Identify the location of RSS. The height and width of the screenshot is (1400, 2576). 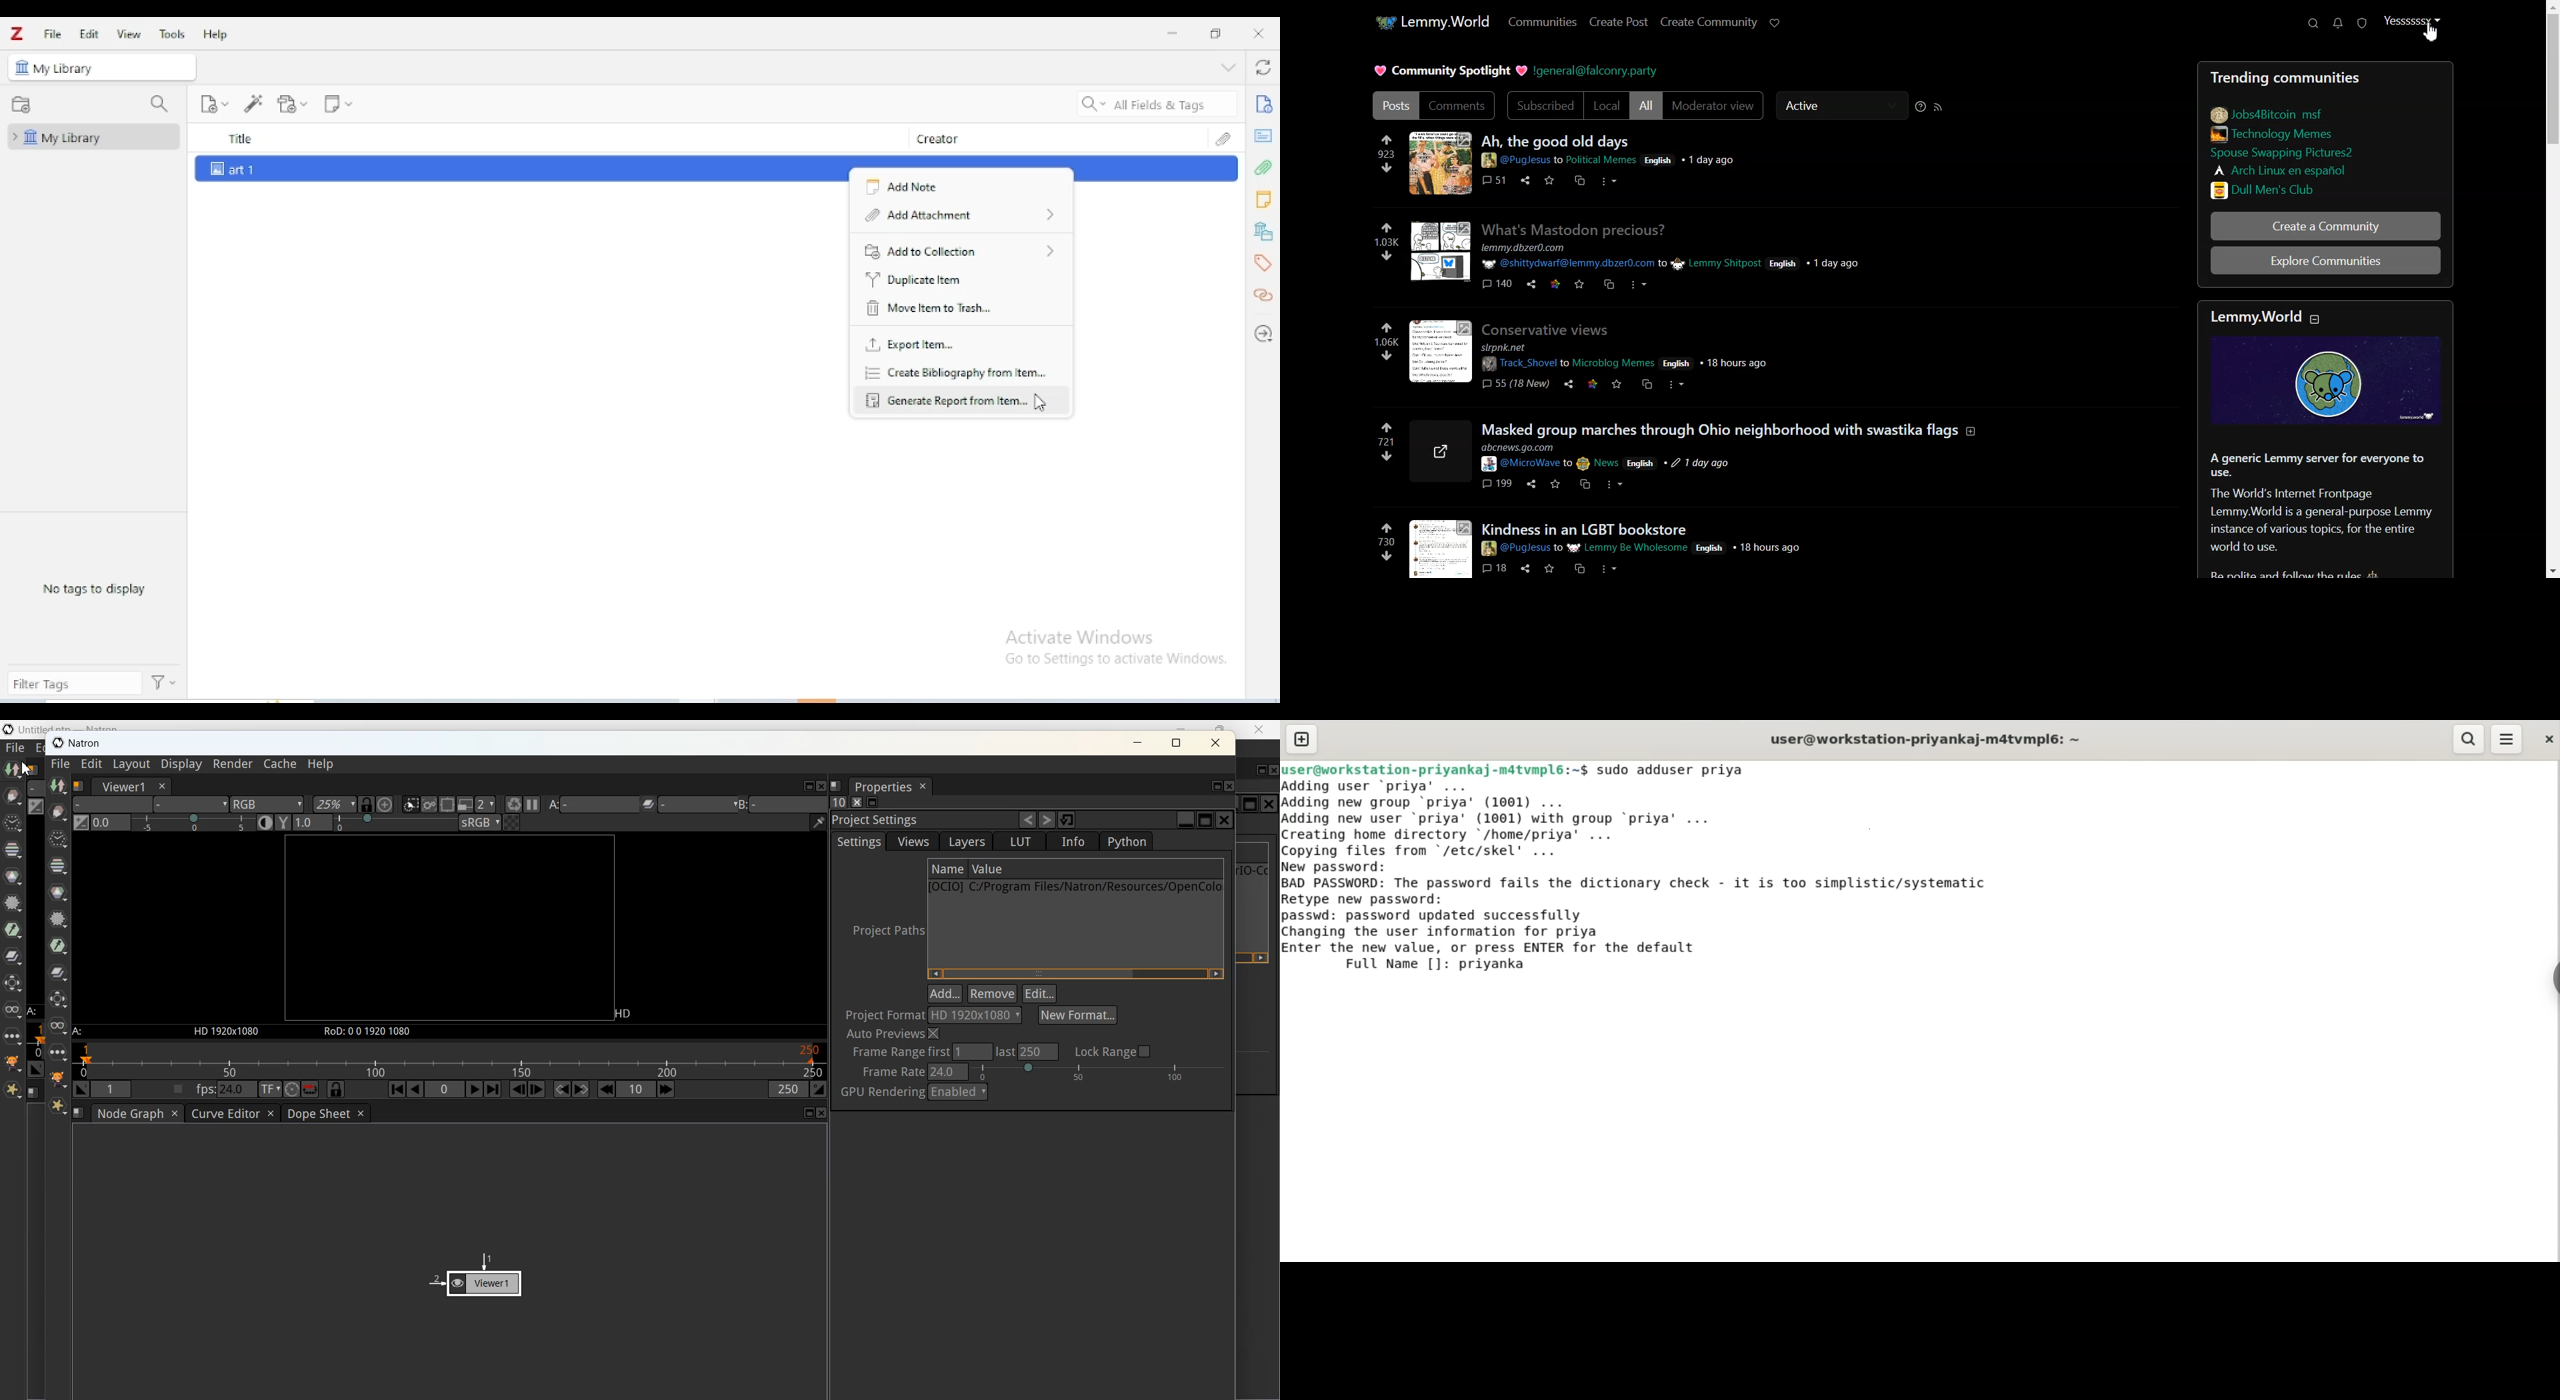
(1940, 107).